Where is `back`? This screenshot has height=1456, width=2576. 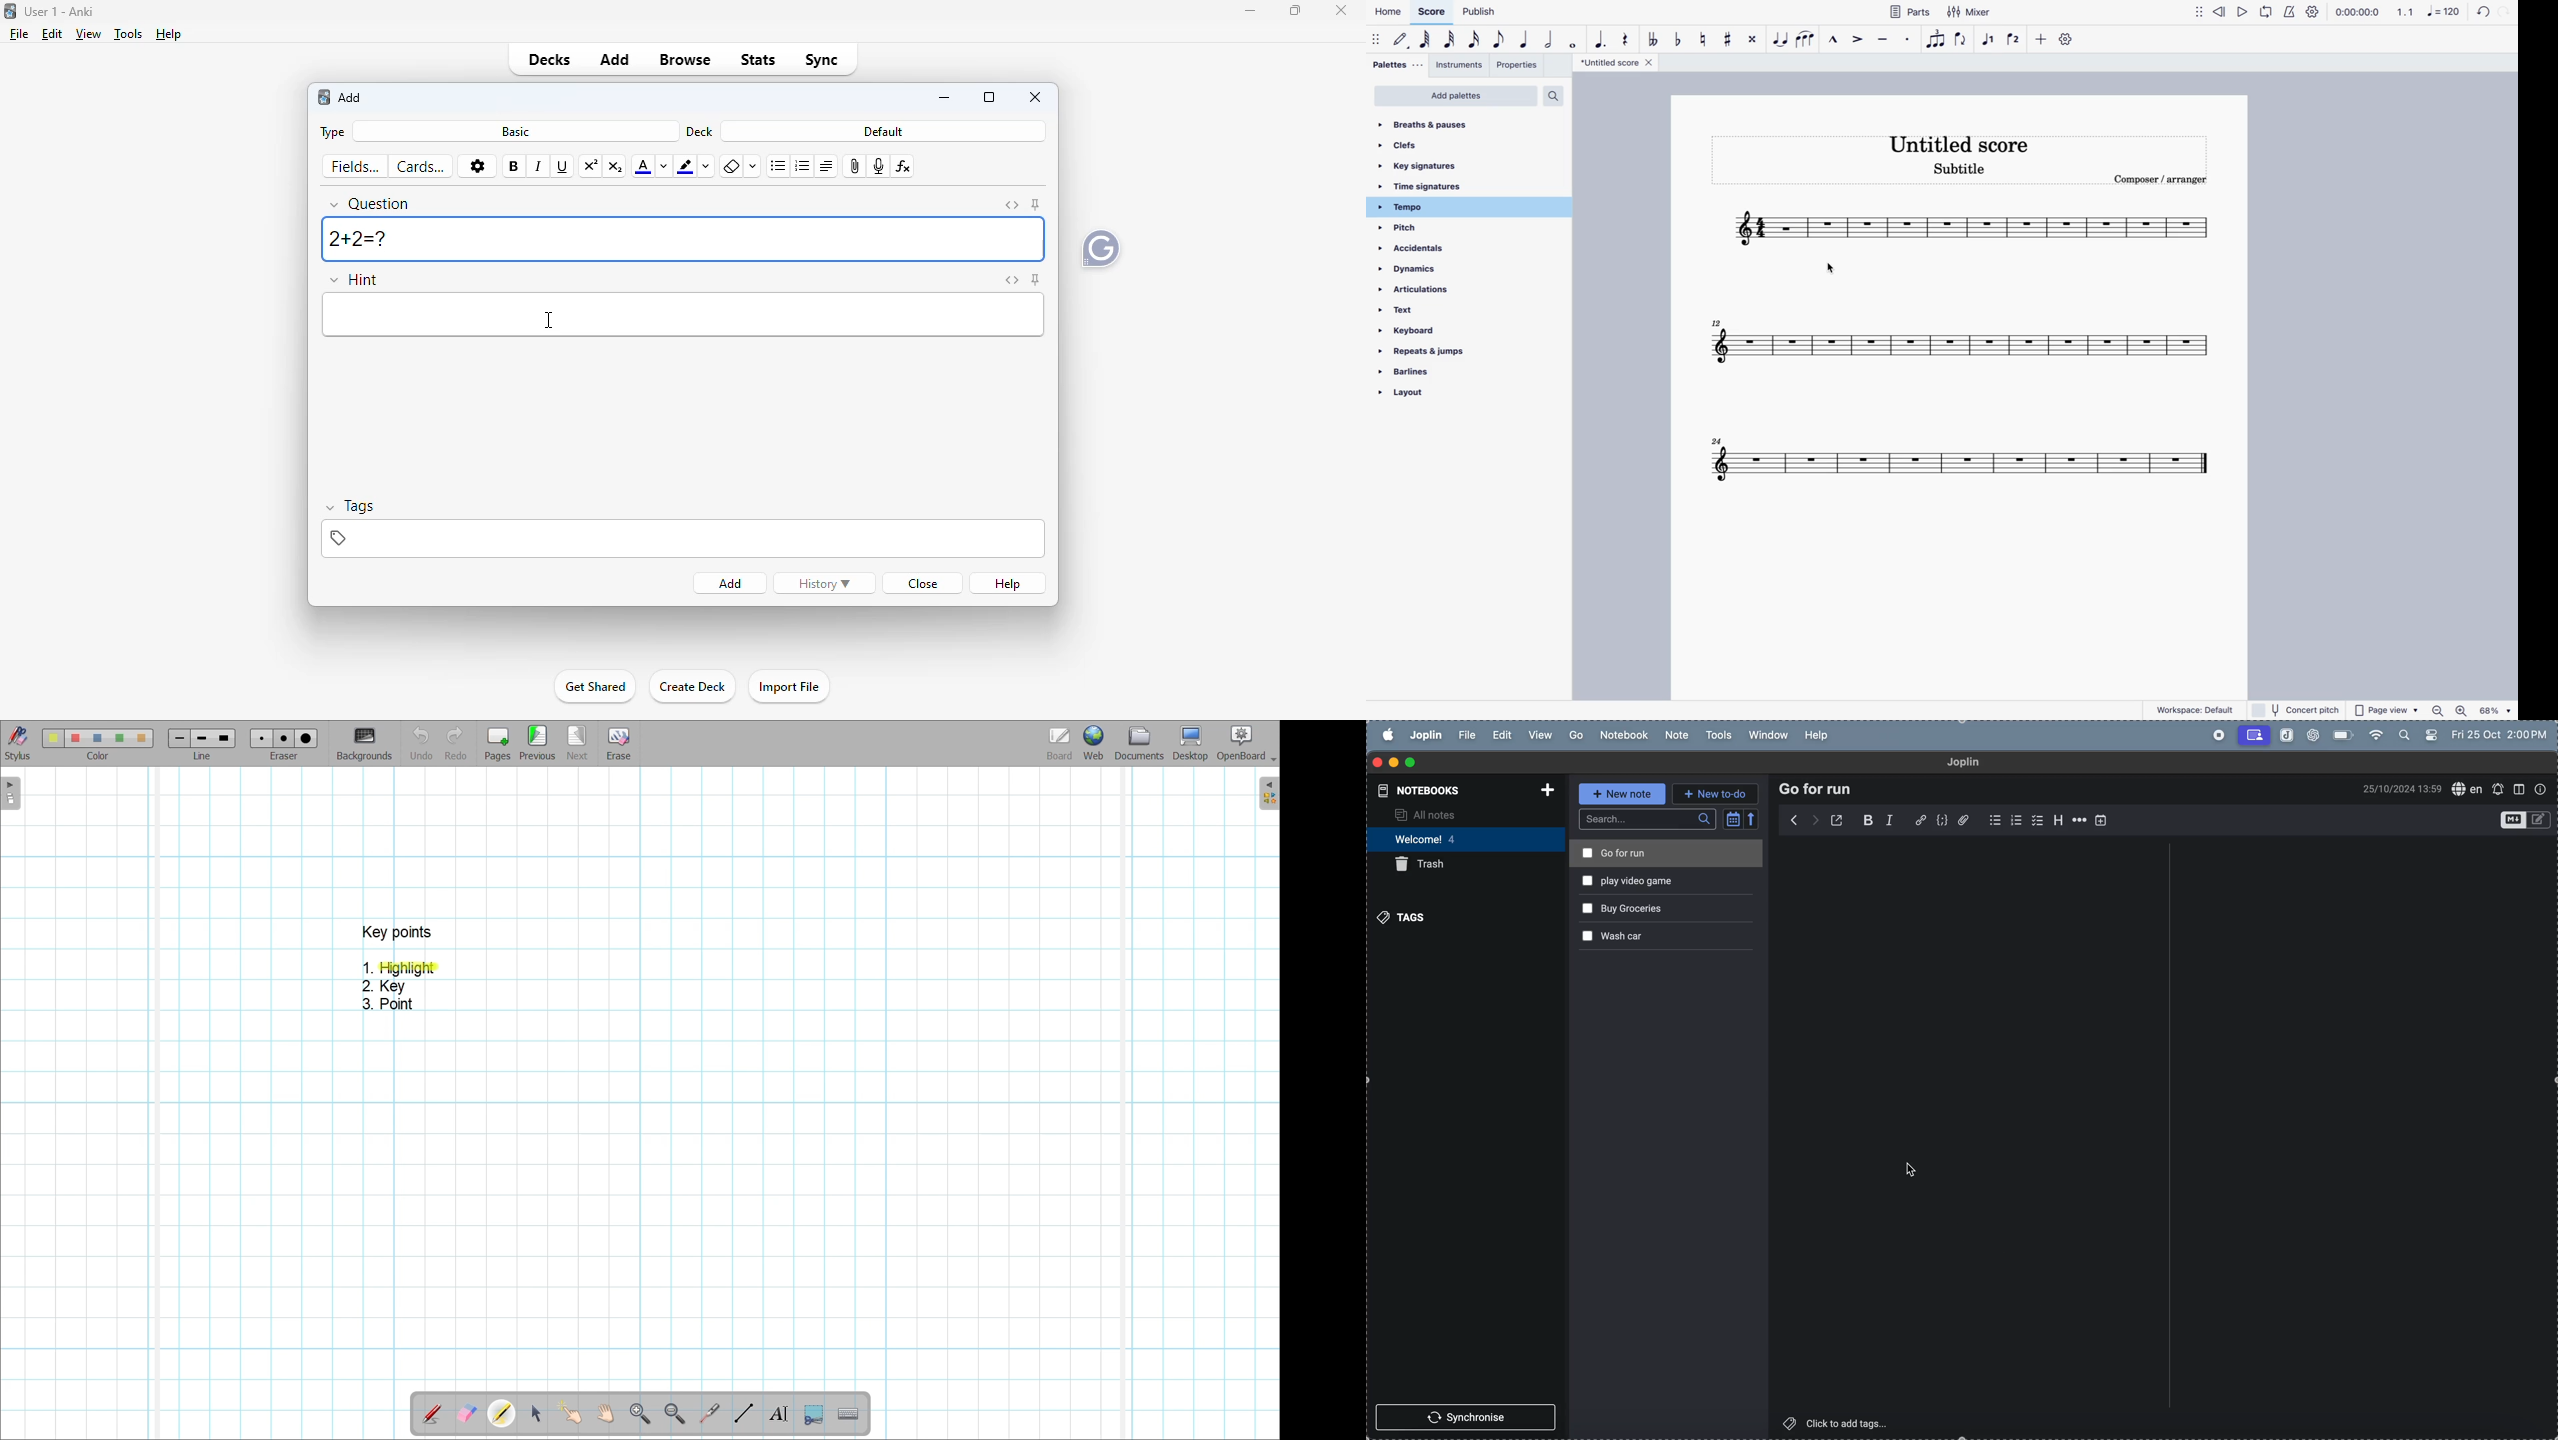 back is located at coordinates (1793, 821).